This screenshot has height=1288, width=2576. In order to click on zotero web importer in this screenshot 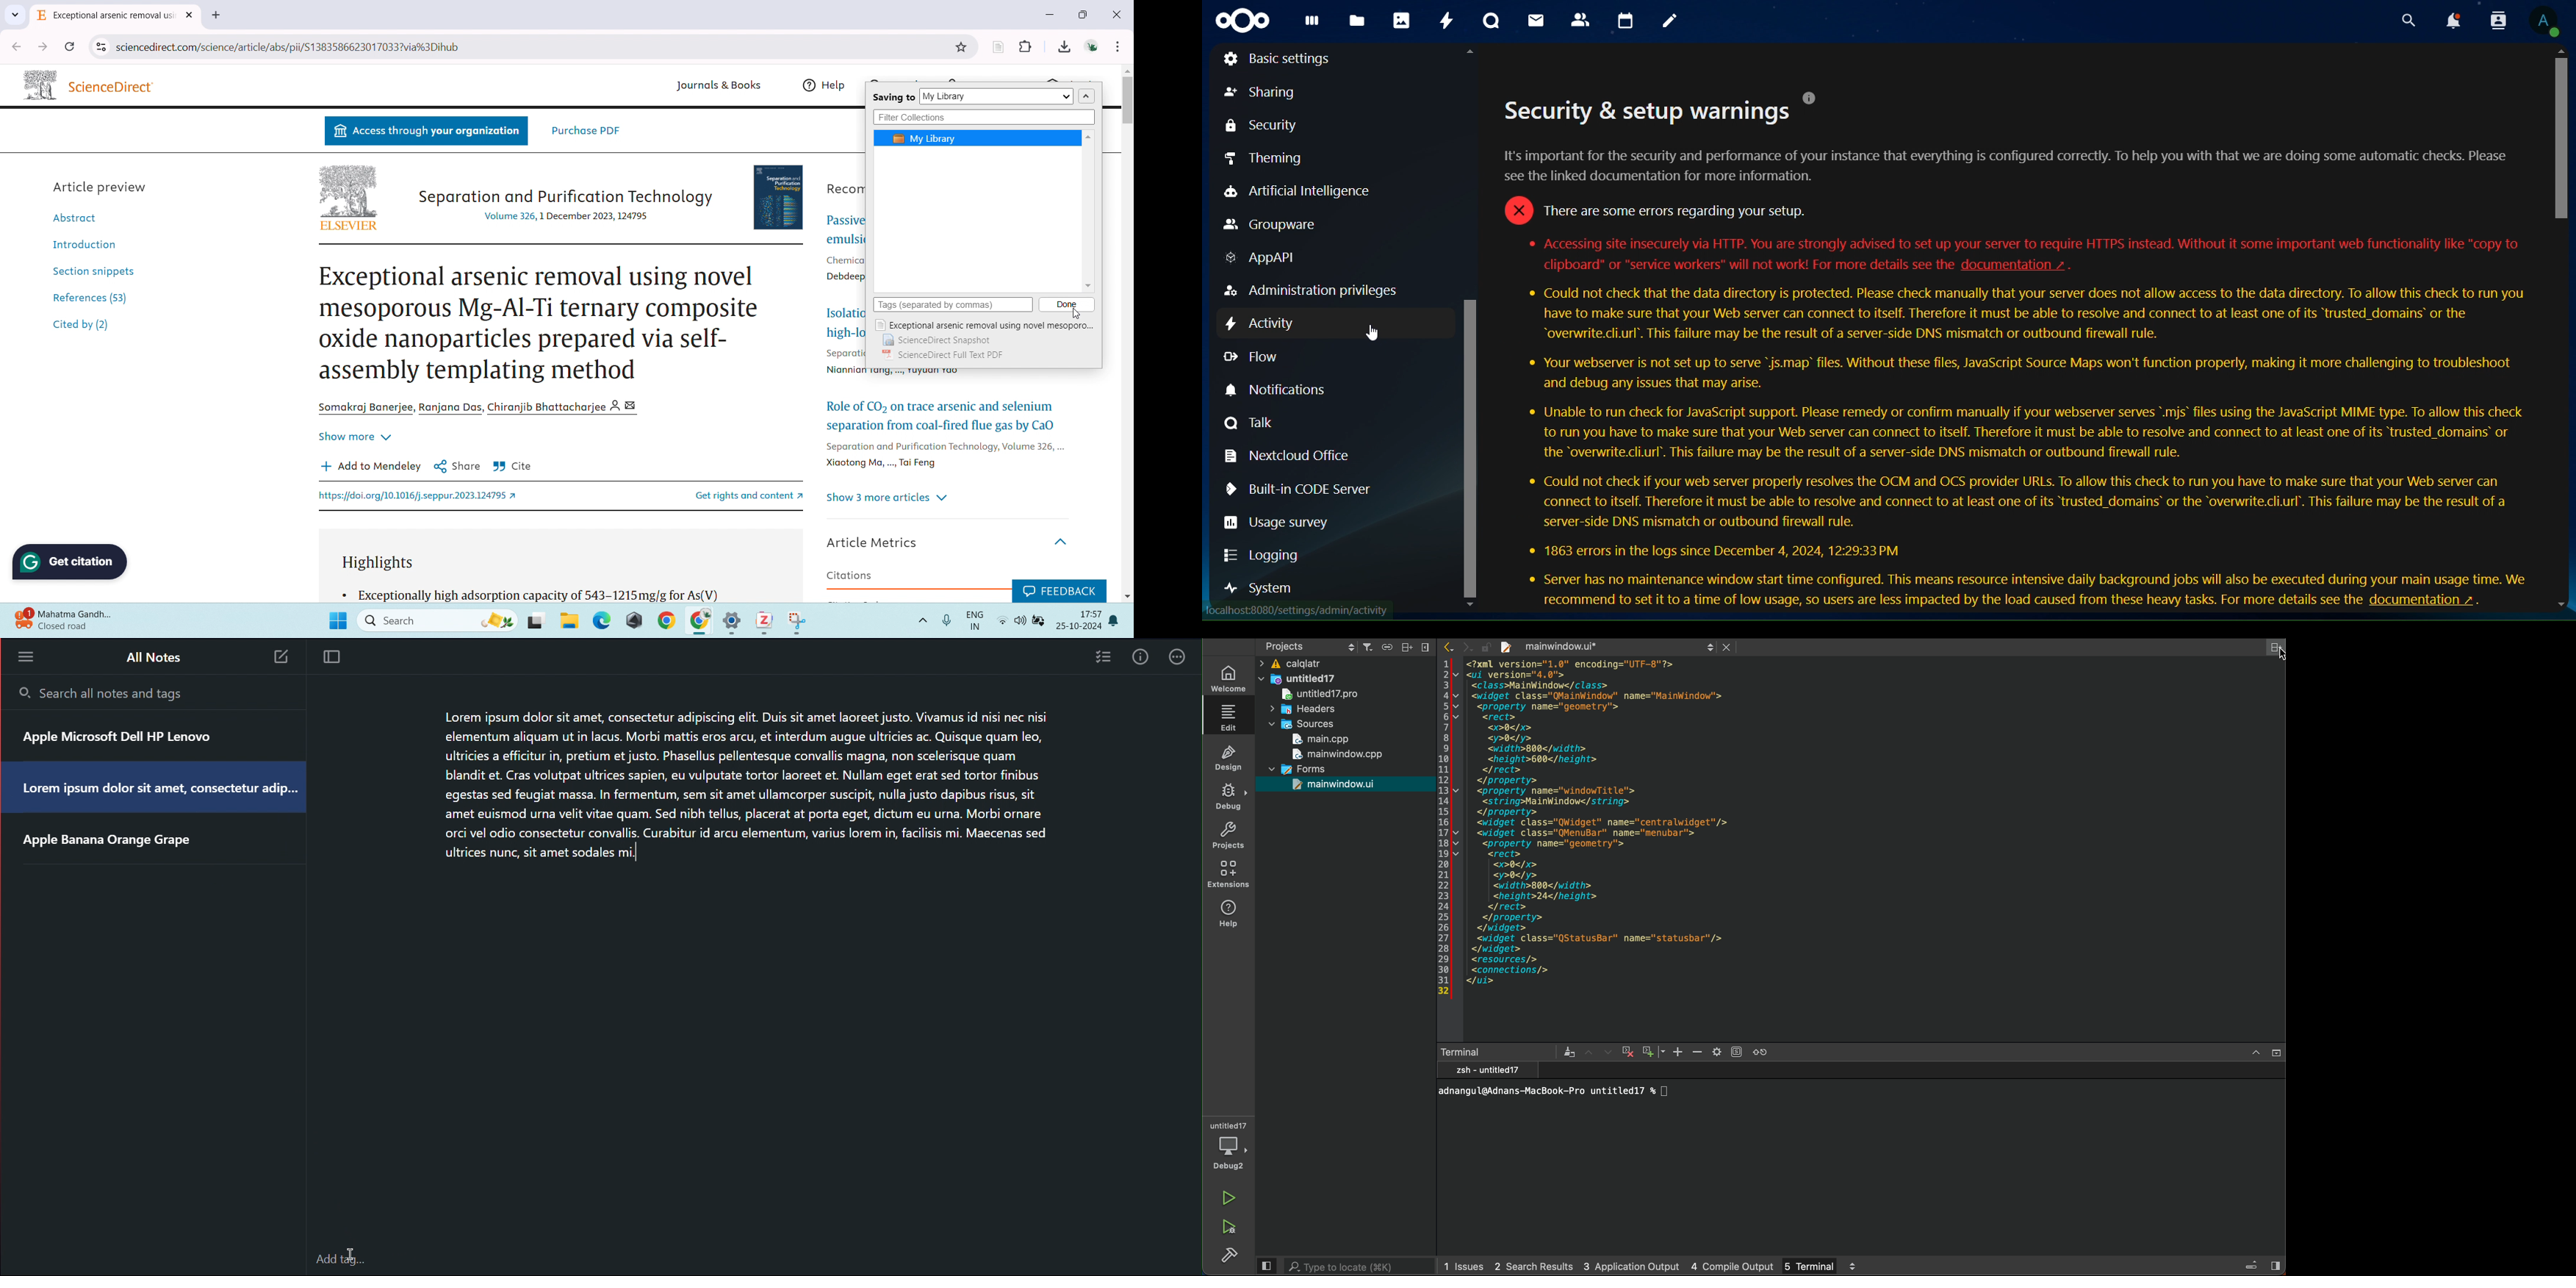, I will do `click(998, 46)`.